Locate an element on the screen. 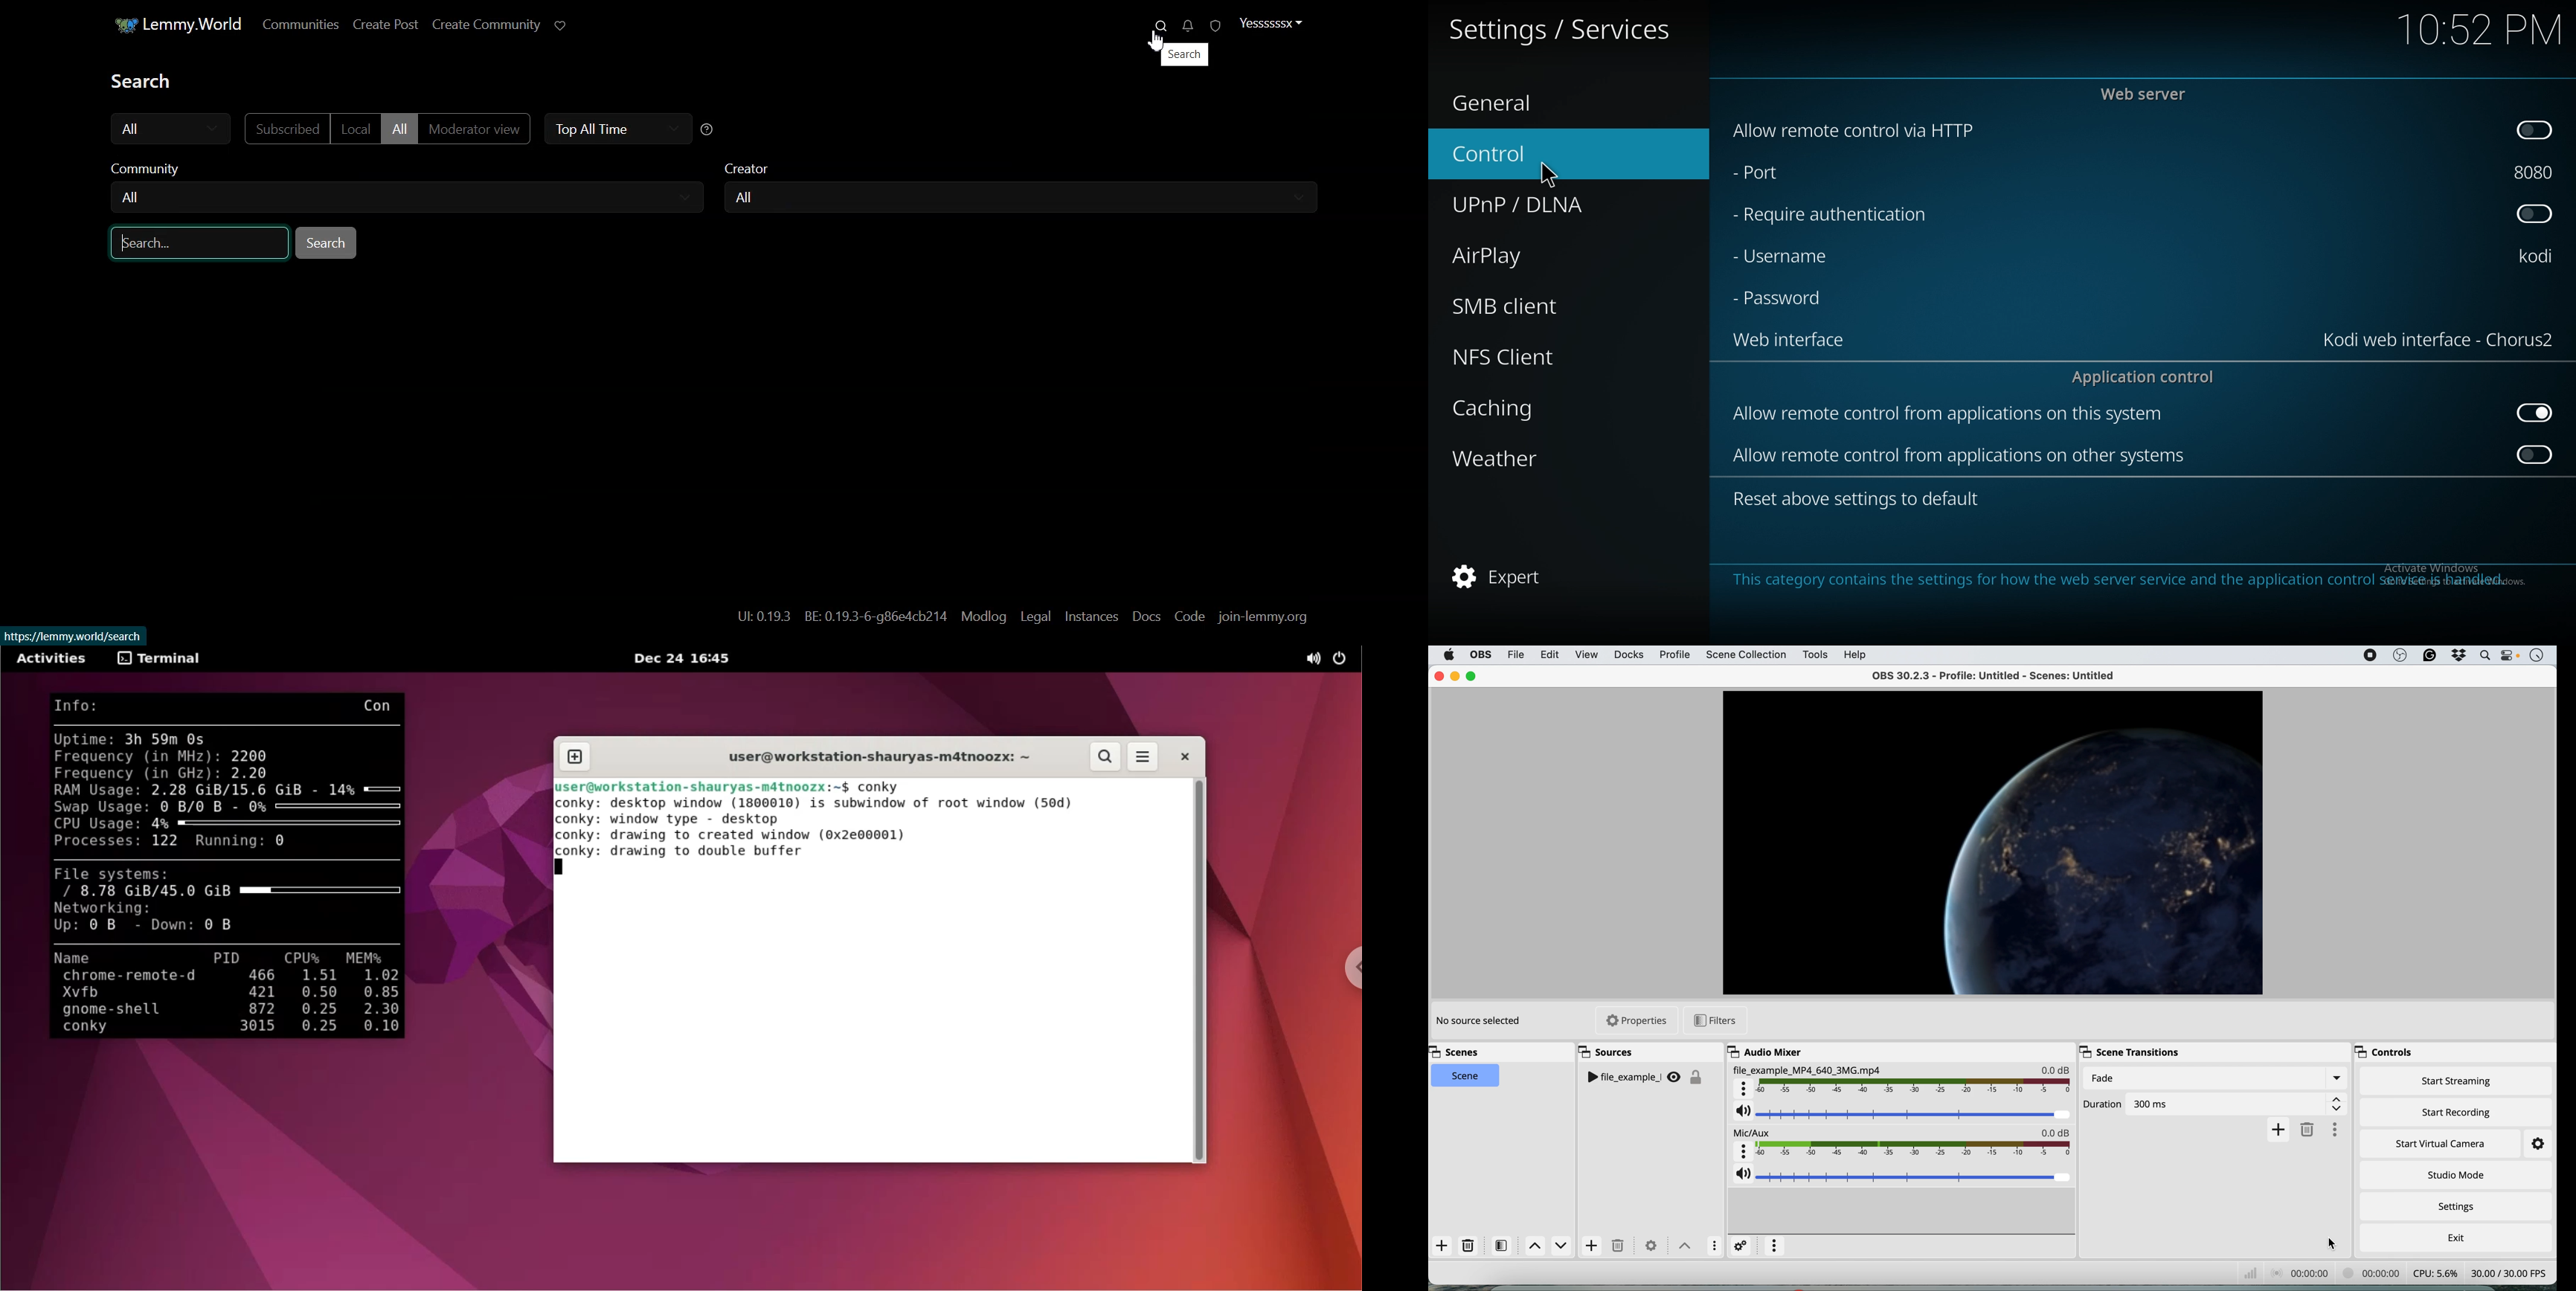 Image resolution: width=2576 pixels, height=1316 pixels. info is located at coordinates (2125, 580).